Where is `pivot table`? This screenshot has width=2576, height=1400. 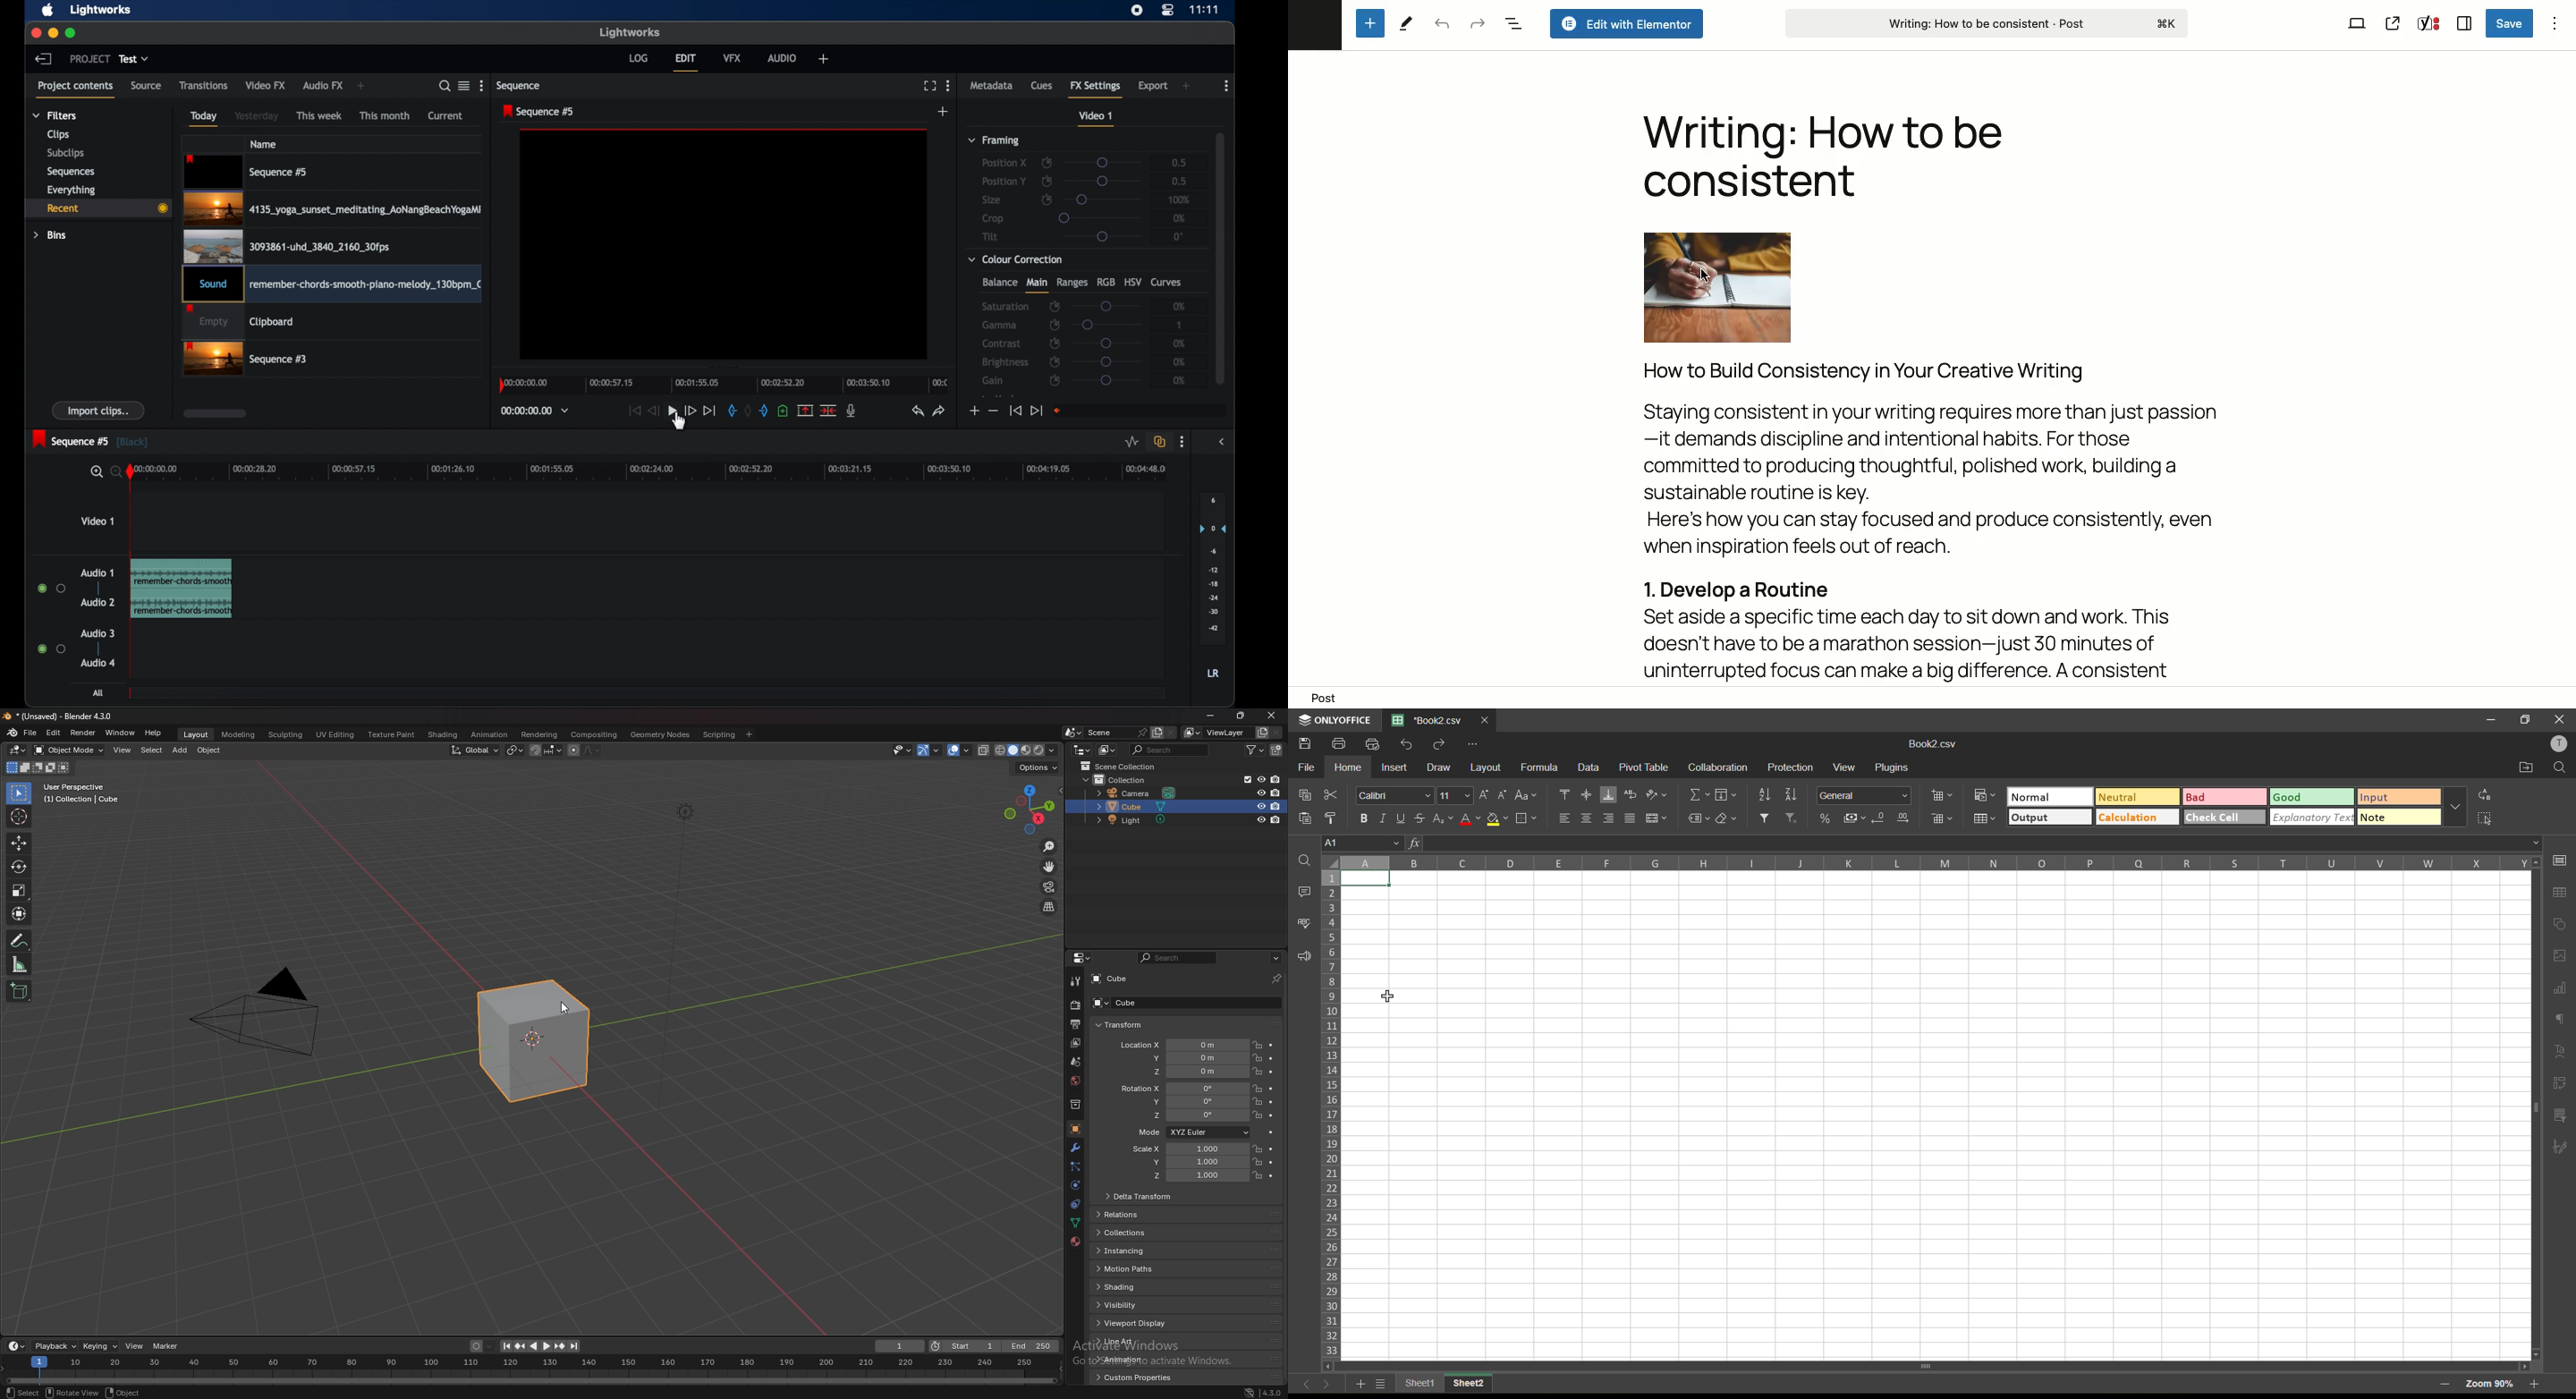 pivot table is located at coordinates (1645, 771).